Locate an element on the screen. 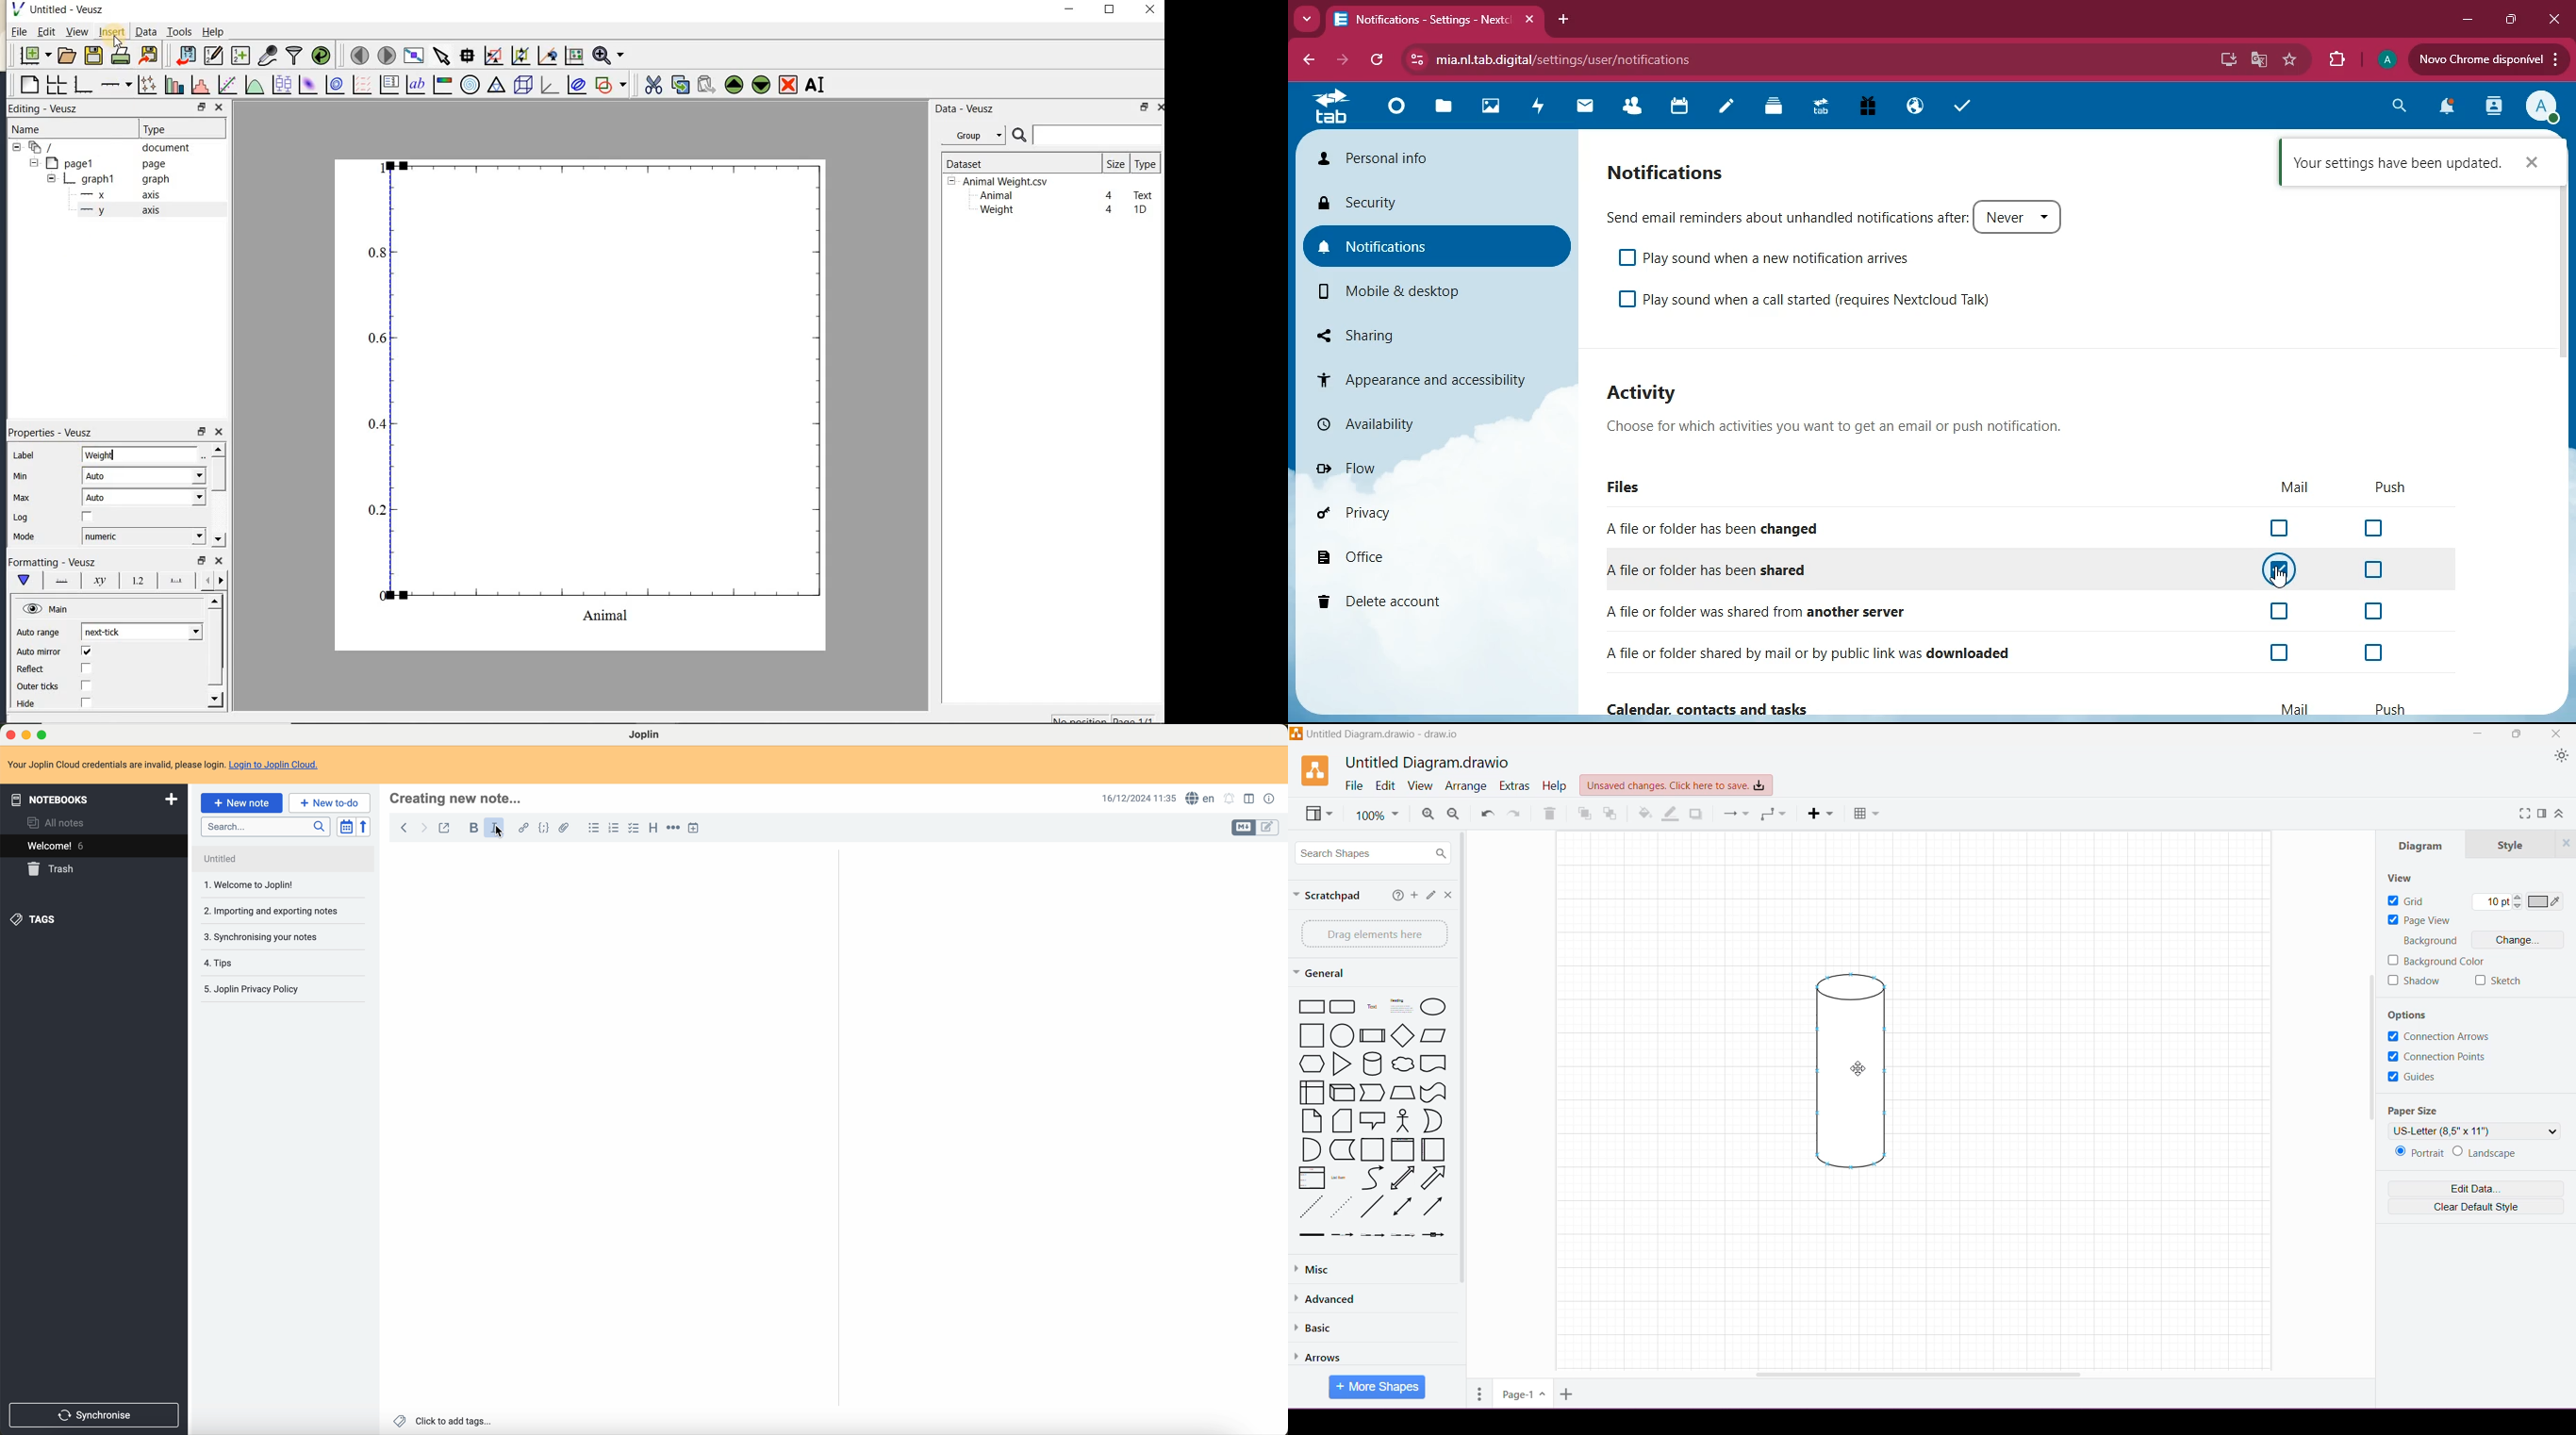 The image size is (2576, 1456). Close is located at coordinates (2565, 844).